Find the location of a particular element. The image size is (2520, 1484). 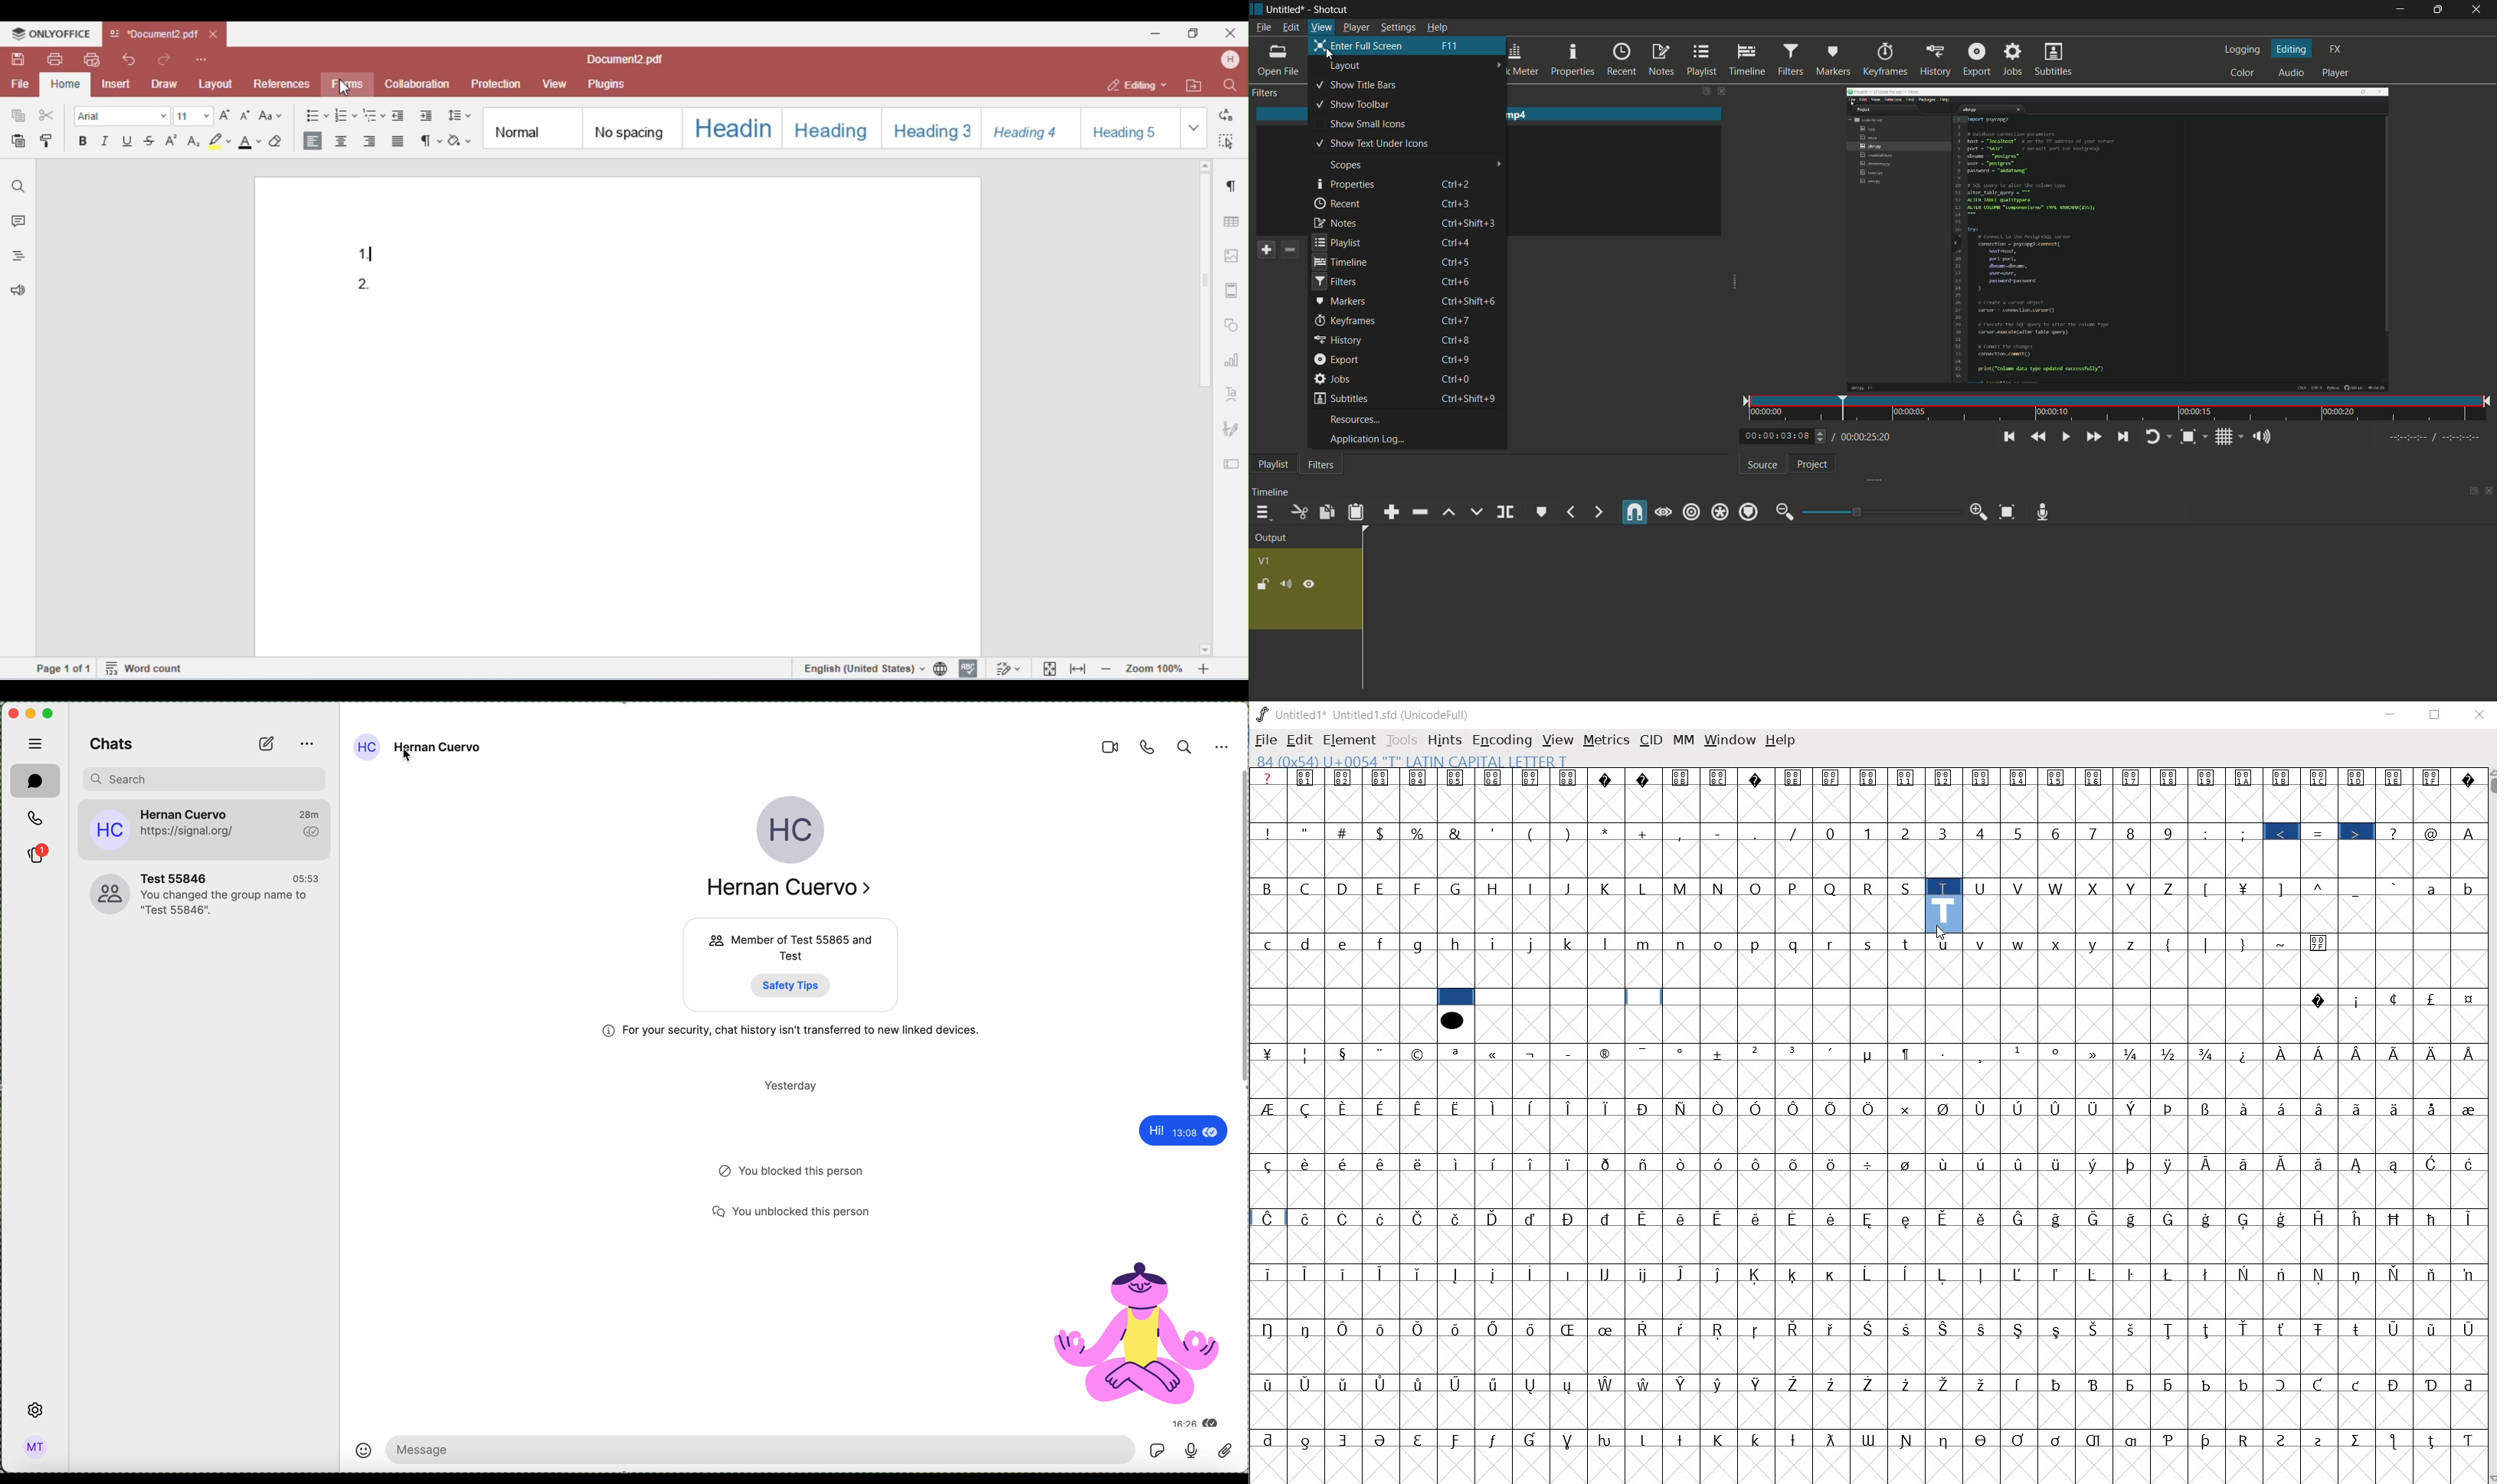

peak meter is located at coordinates (1514, 61).